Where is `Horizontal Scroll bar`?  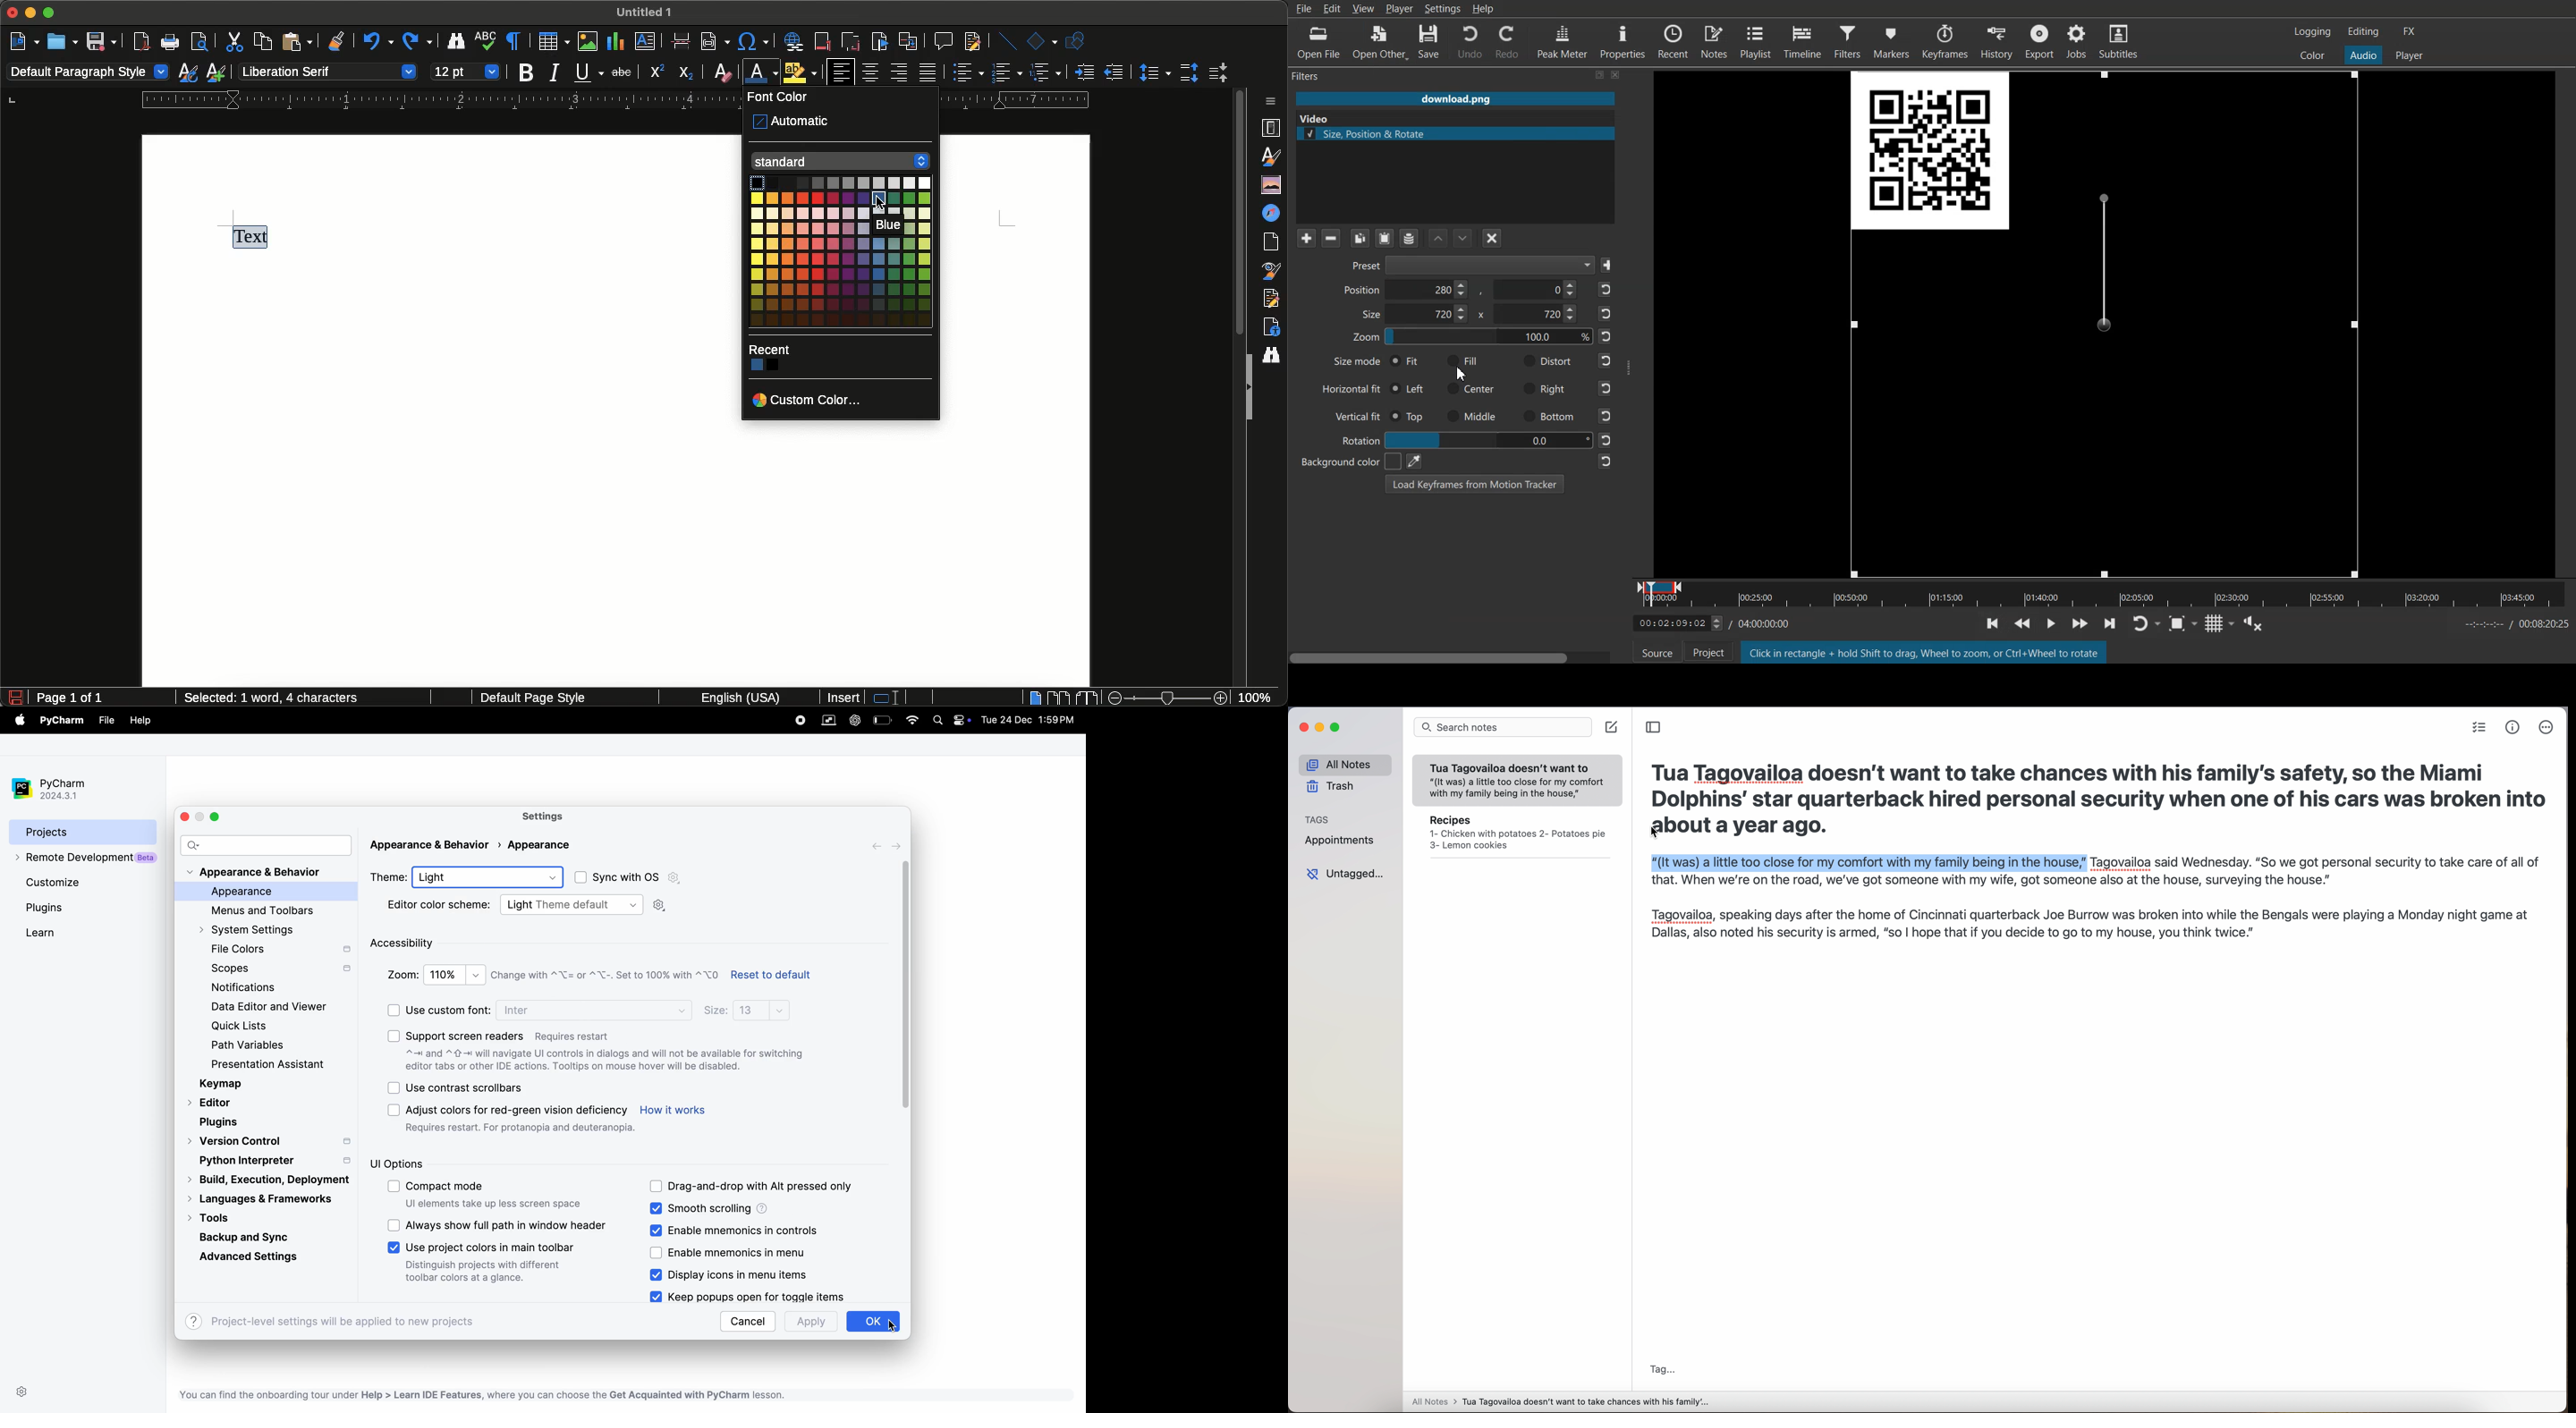 Horizontal Scroll bar is located at coordinates (1452, 655).